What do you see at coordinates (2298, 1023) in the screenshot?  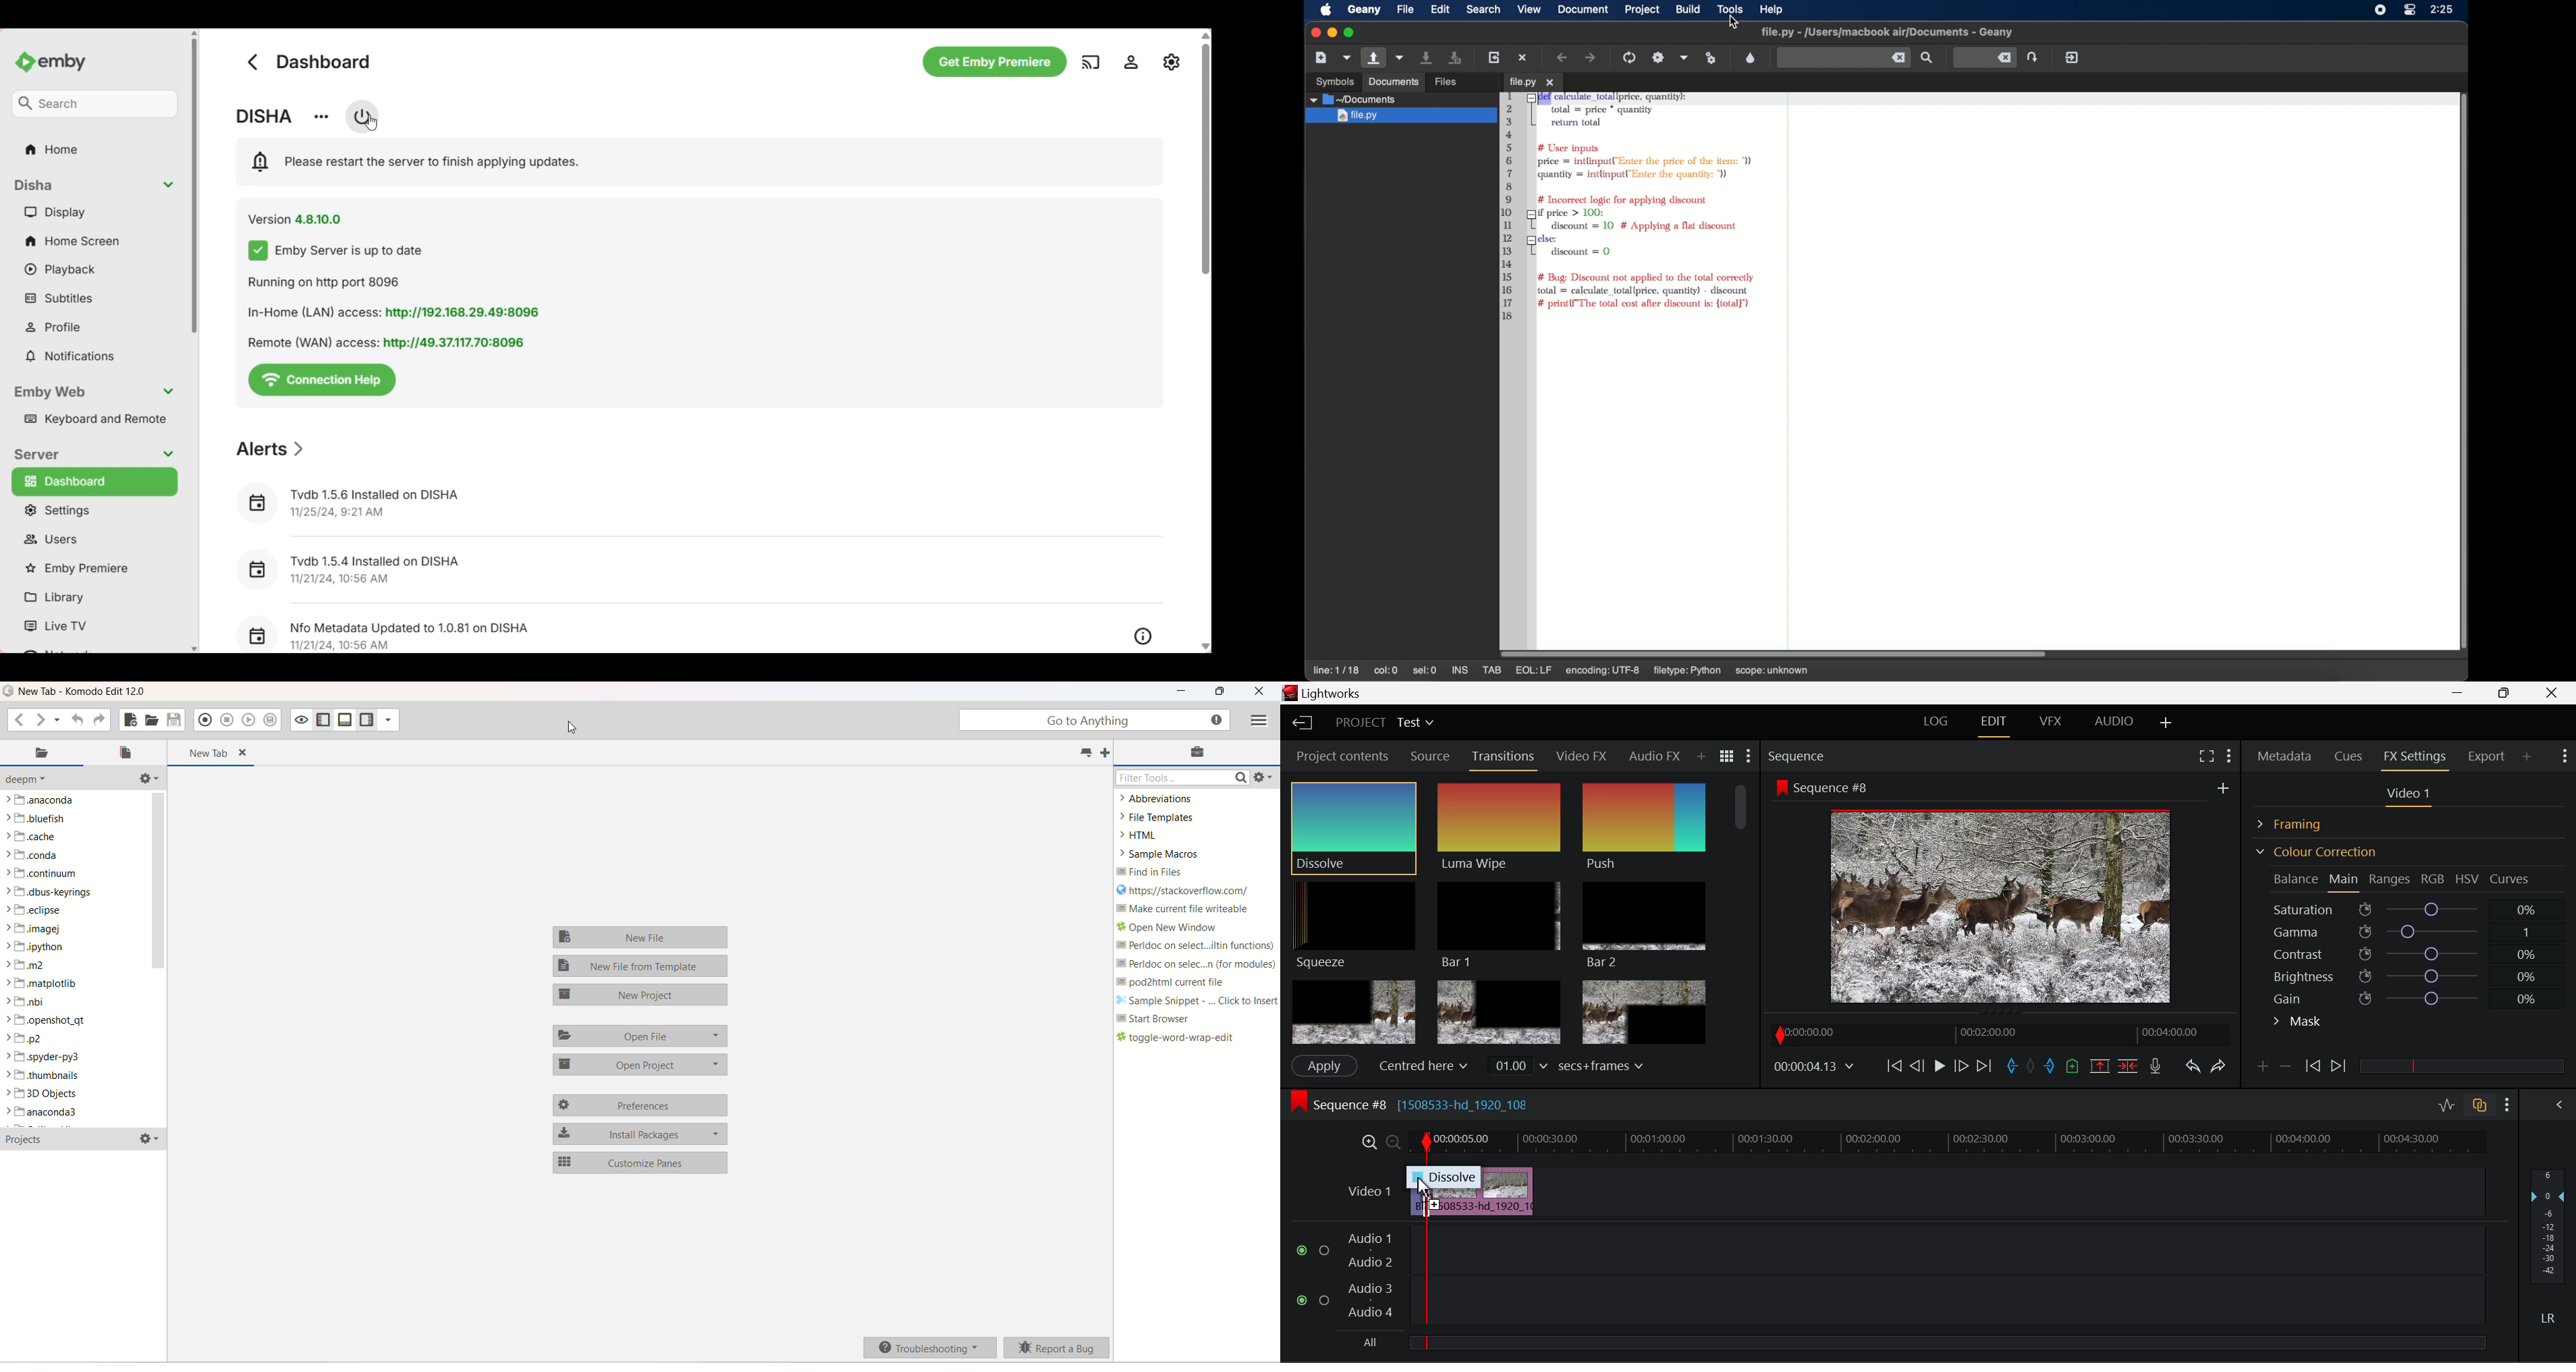 I see `Mask` at bounding box center [2298, 1023].